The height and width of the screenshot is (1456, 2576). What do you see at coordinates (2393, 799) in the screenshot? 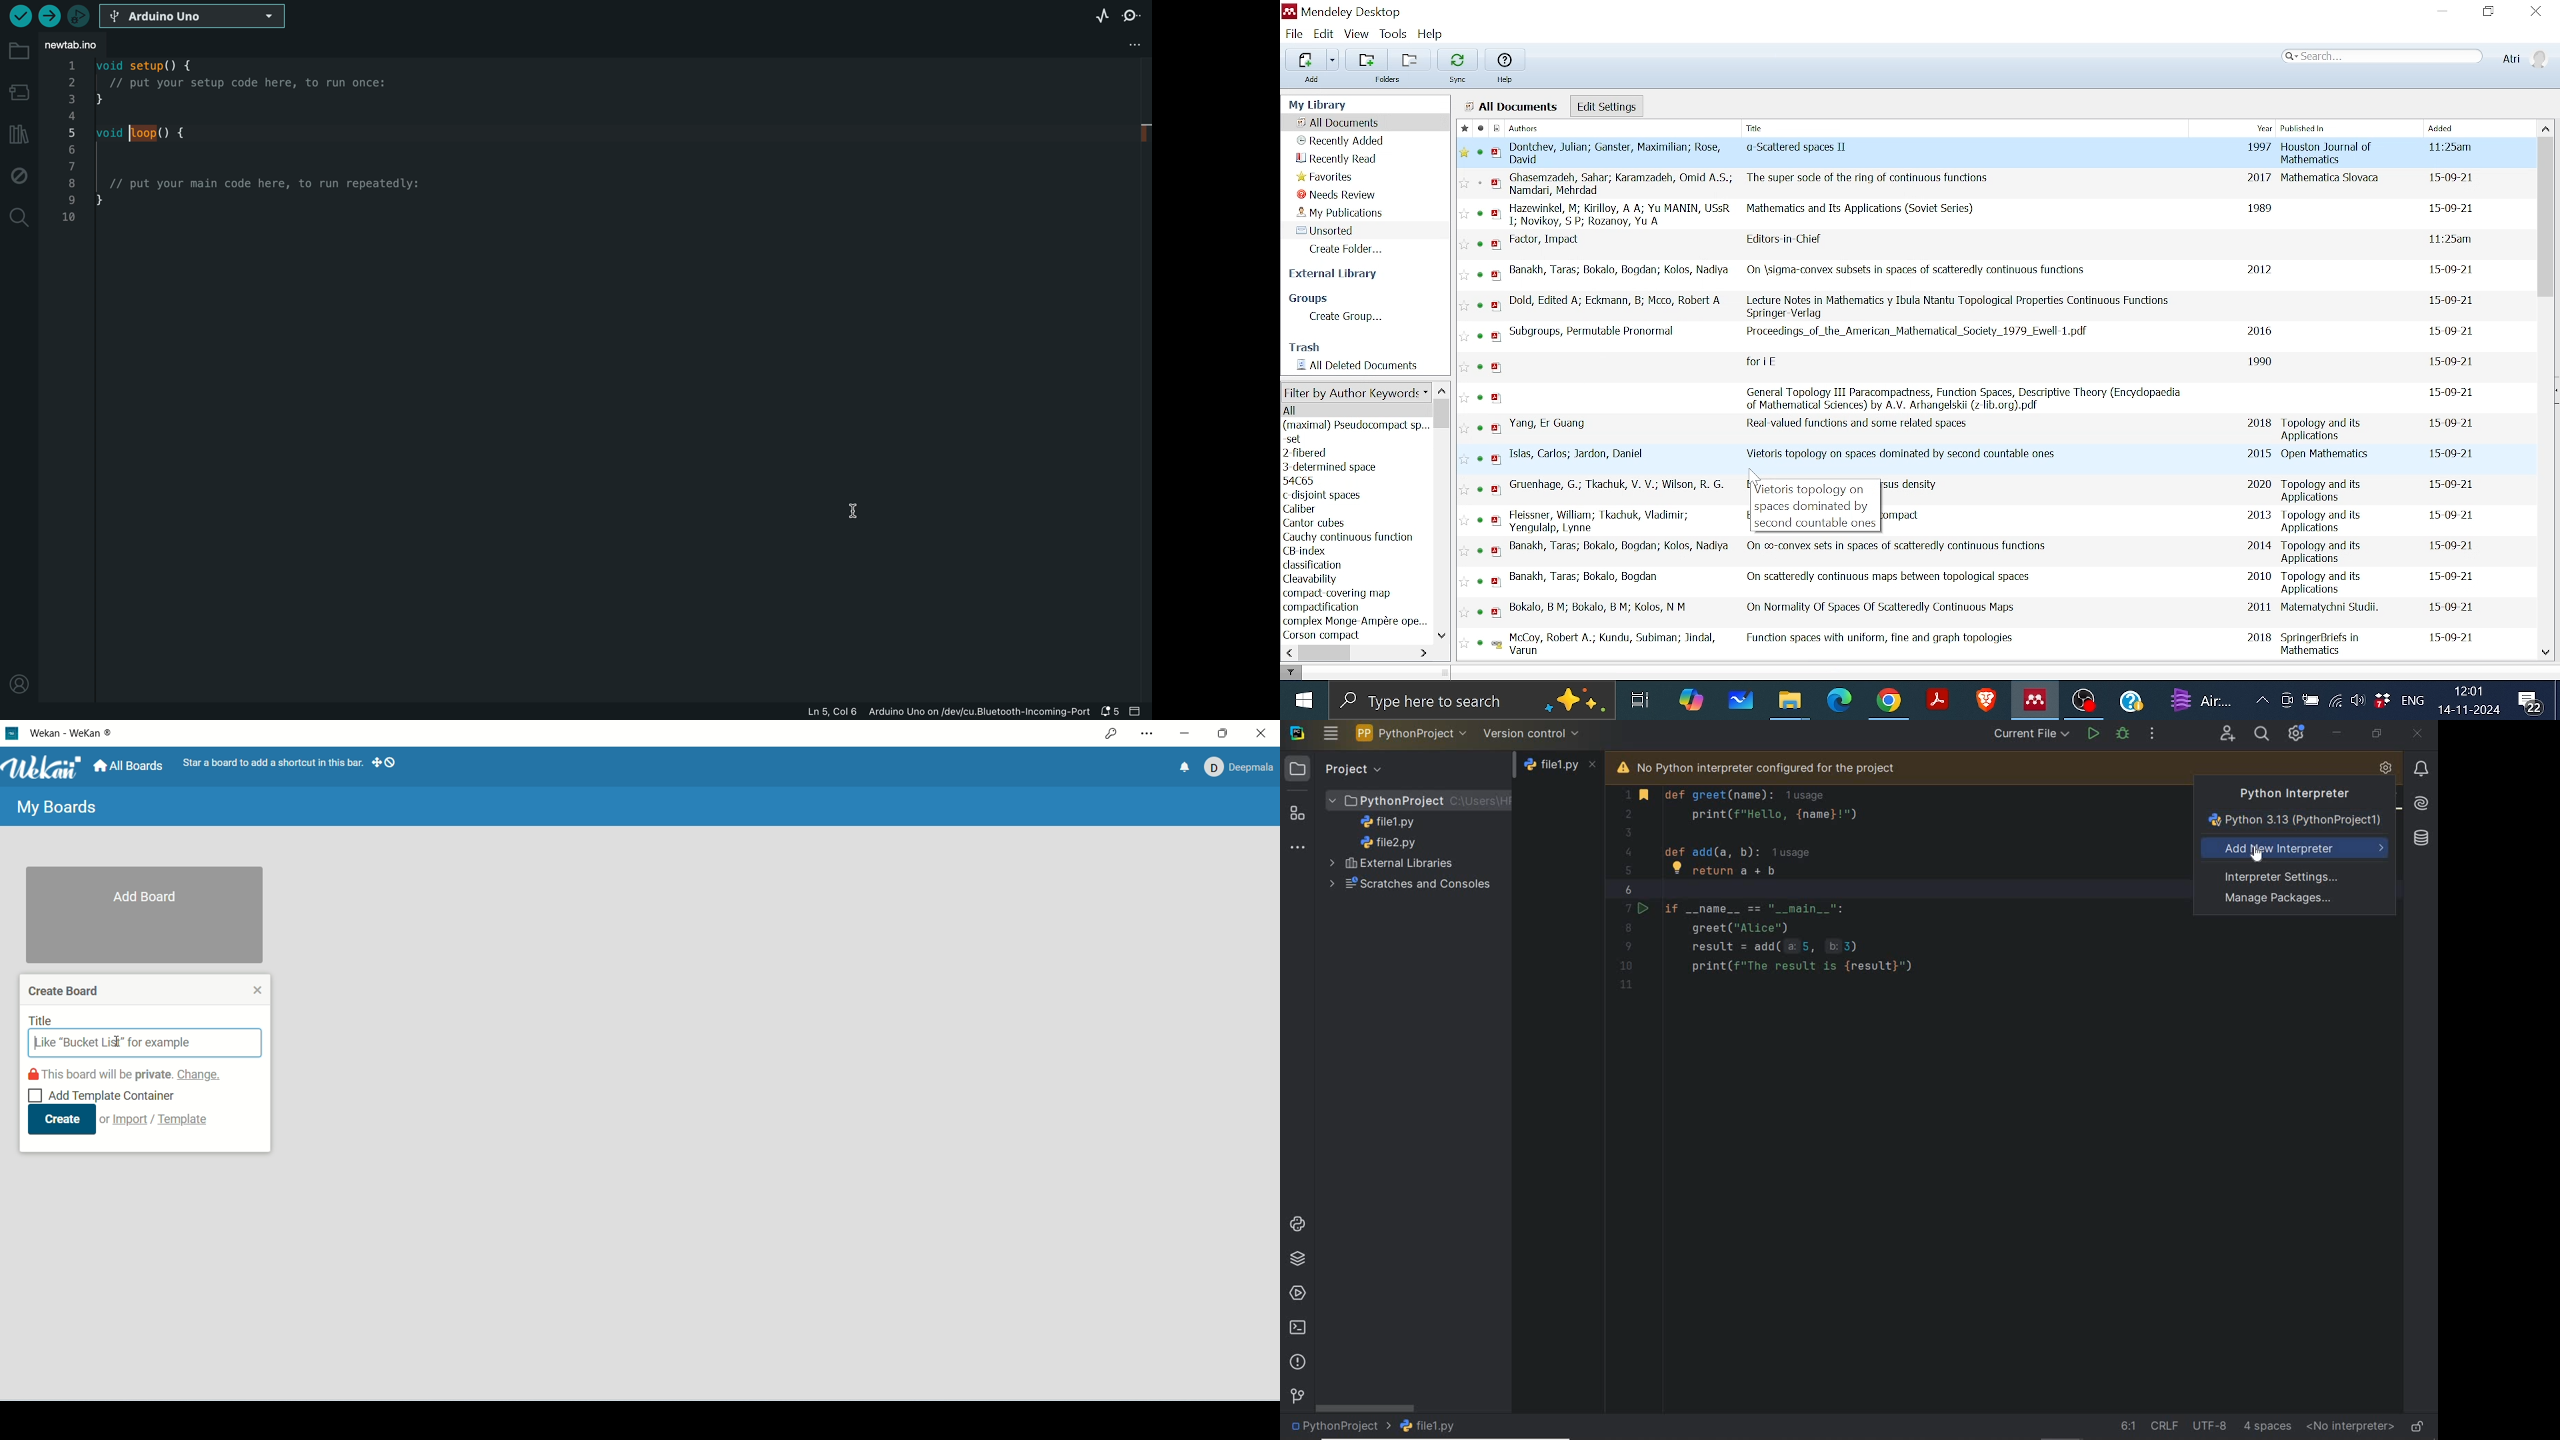
I see `no problema` at bounding box center [2393, 799].